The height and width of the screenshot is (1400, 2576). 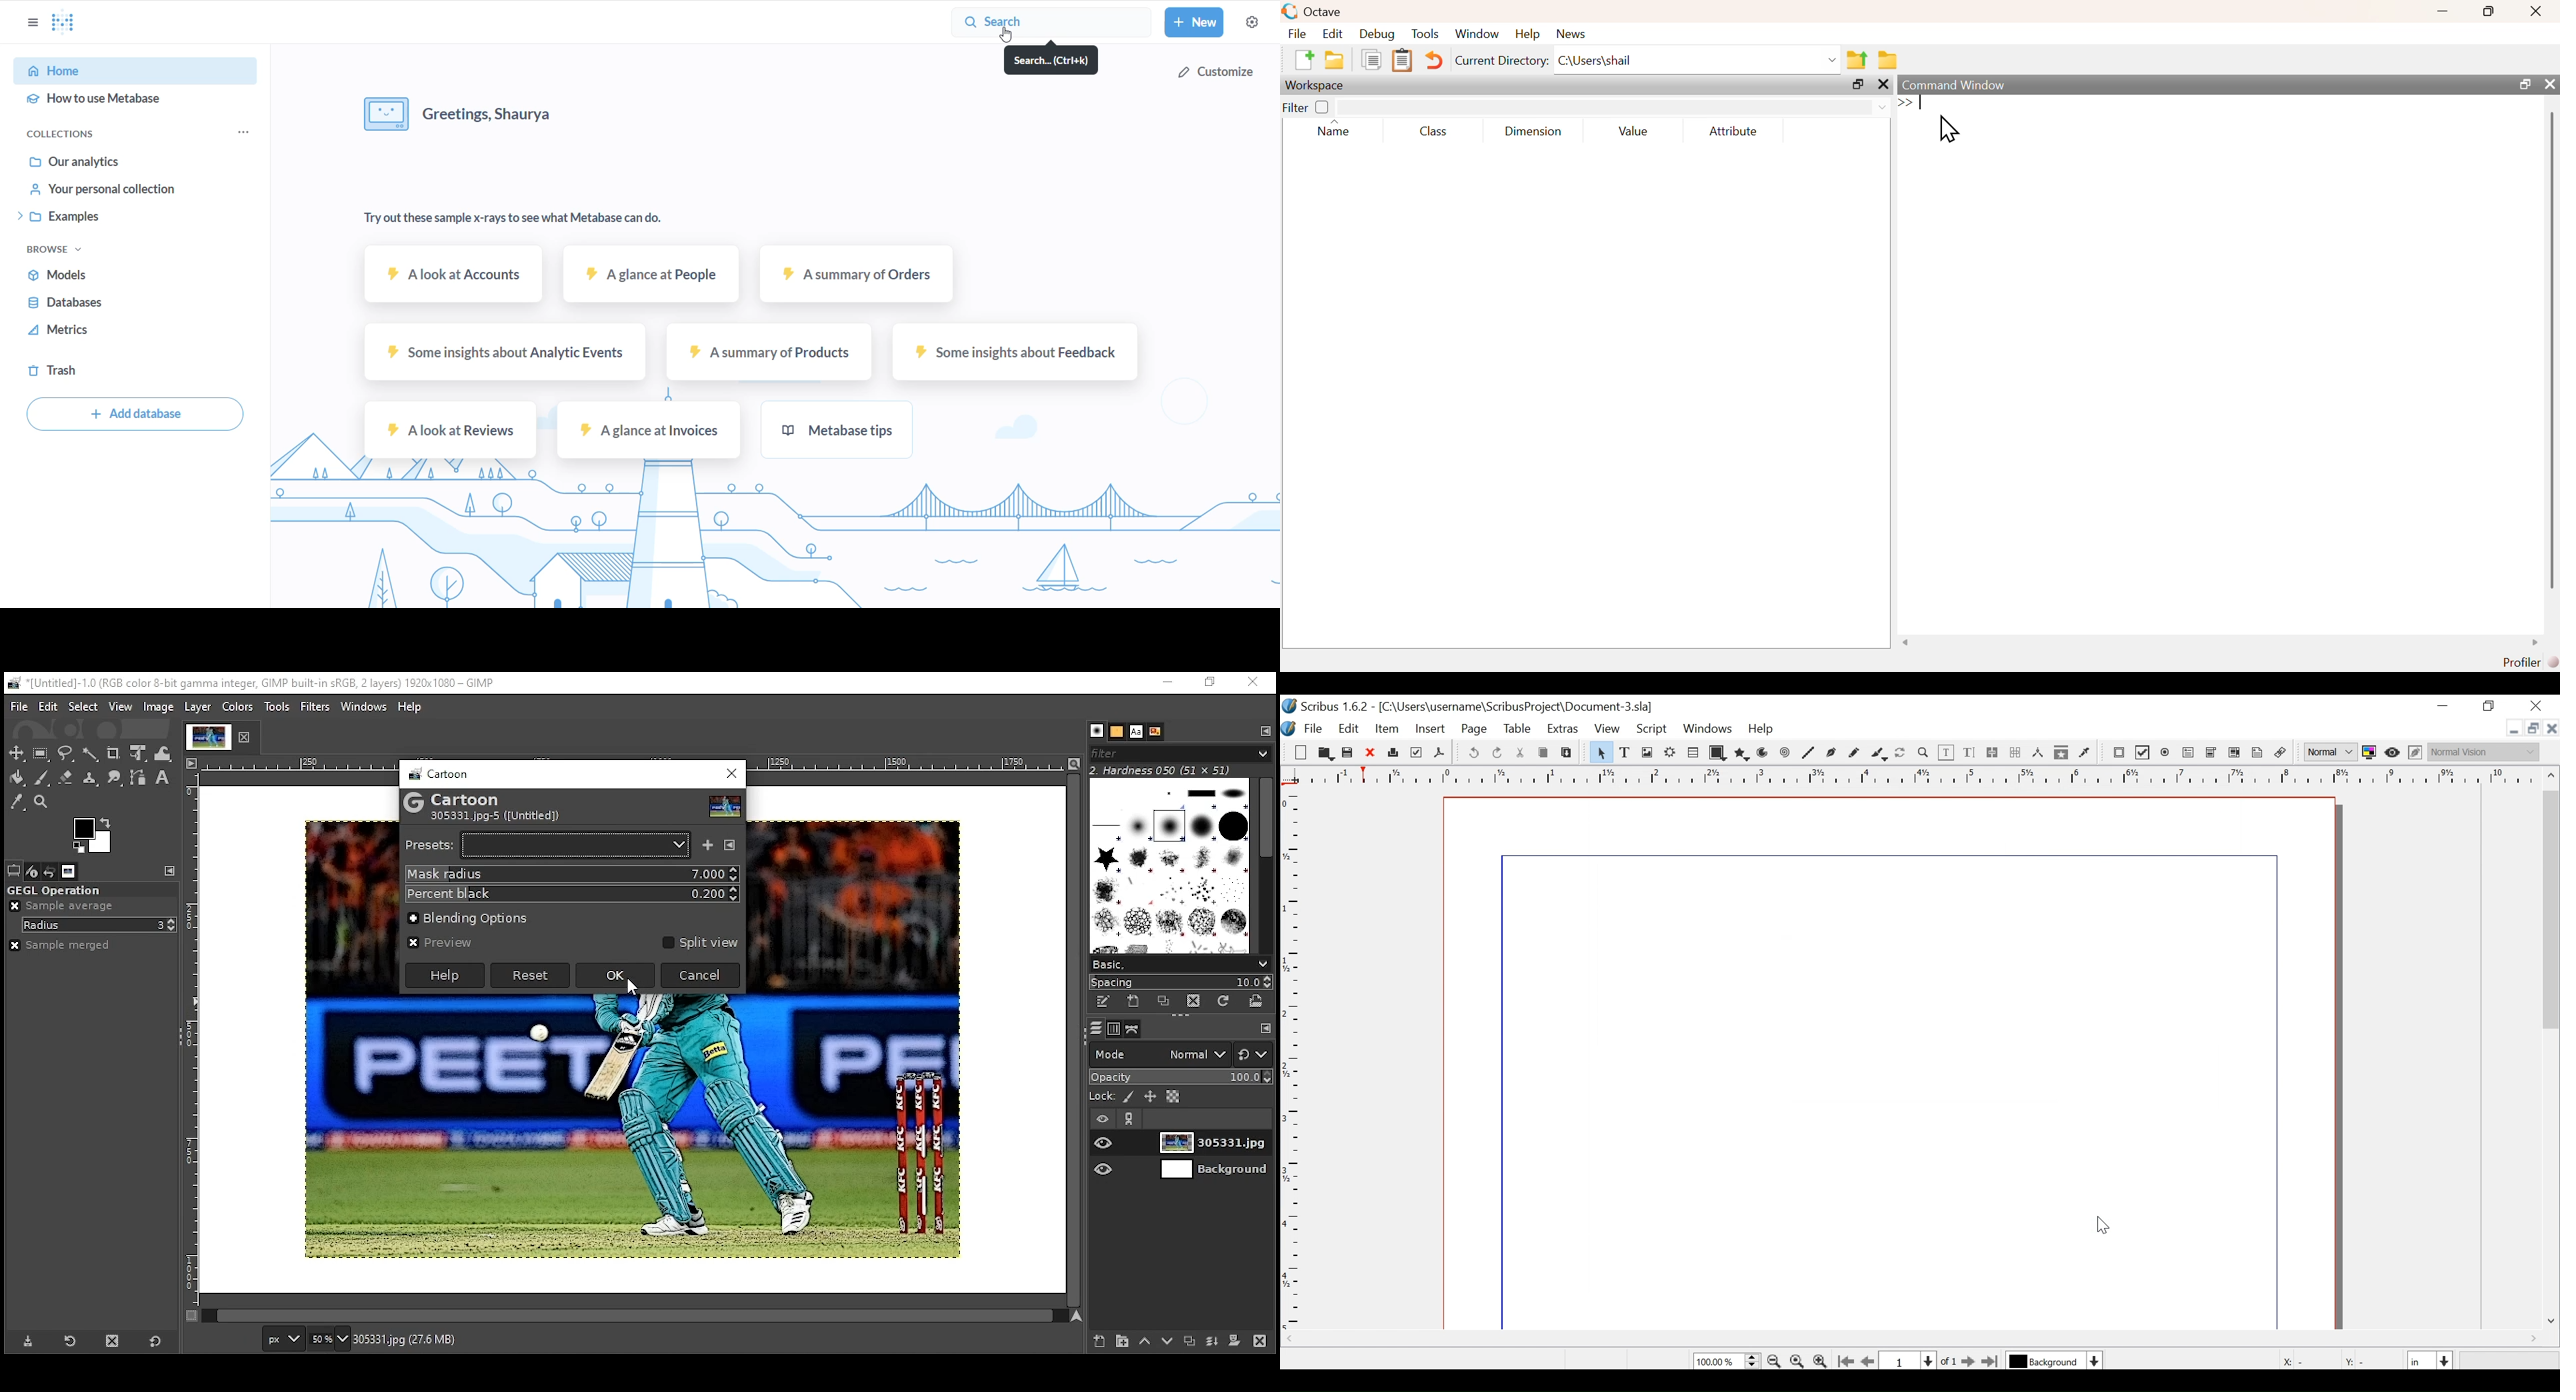 What do you see at coordinates (2541, 706) in the screenshot?
I see `Close` at bounding box center [2541, 706].